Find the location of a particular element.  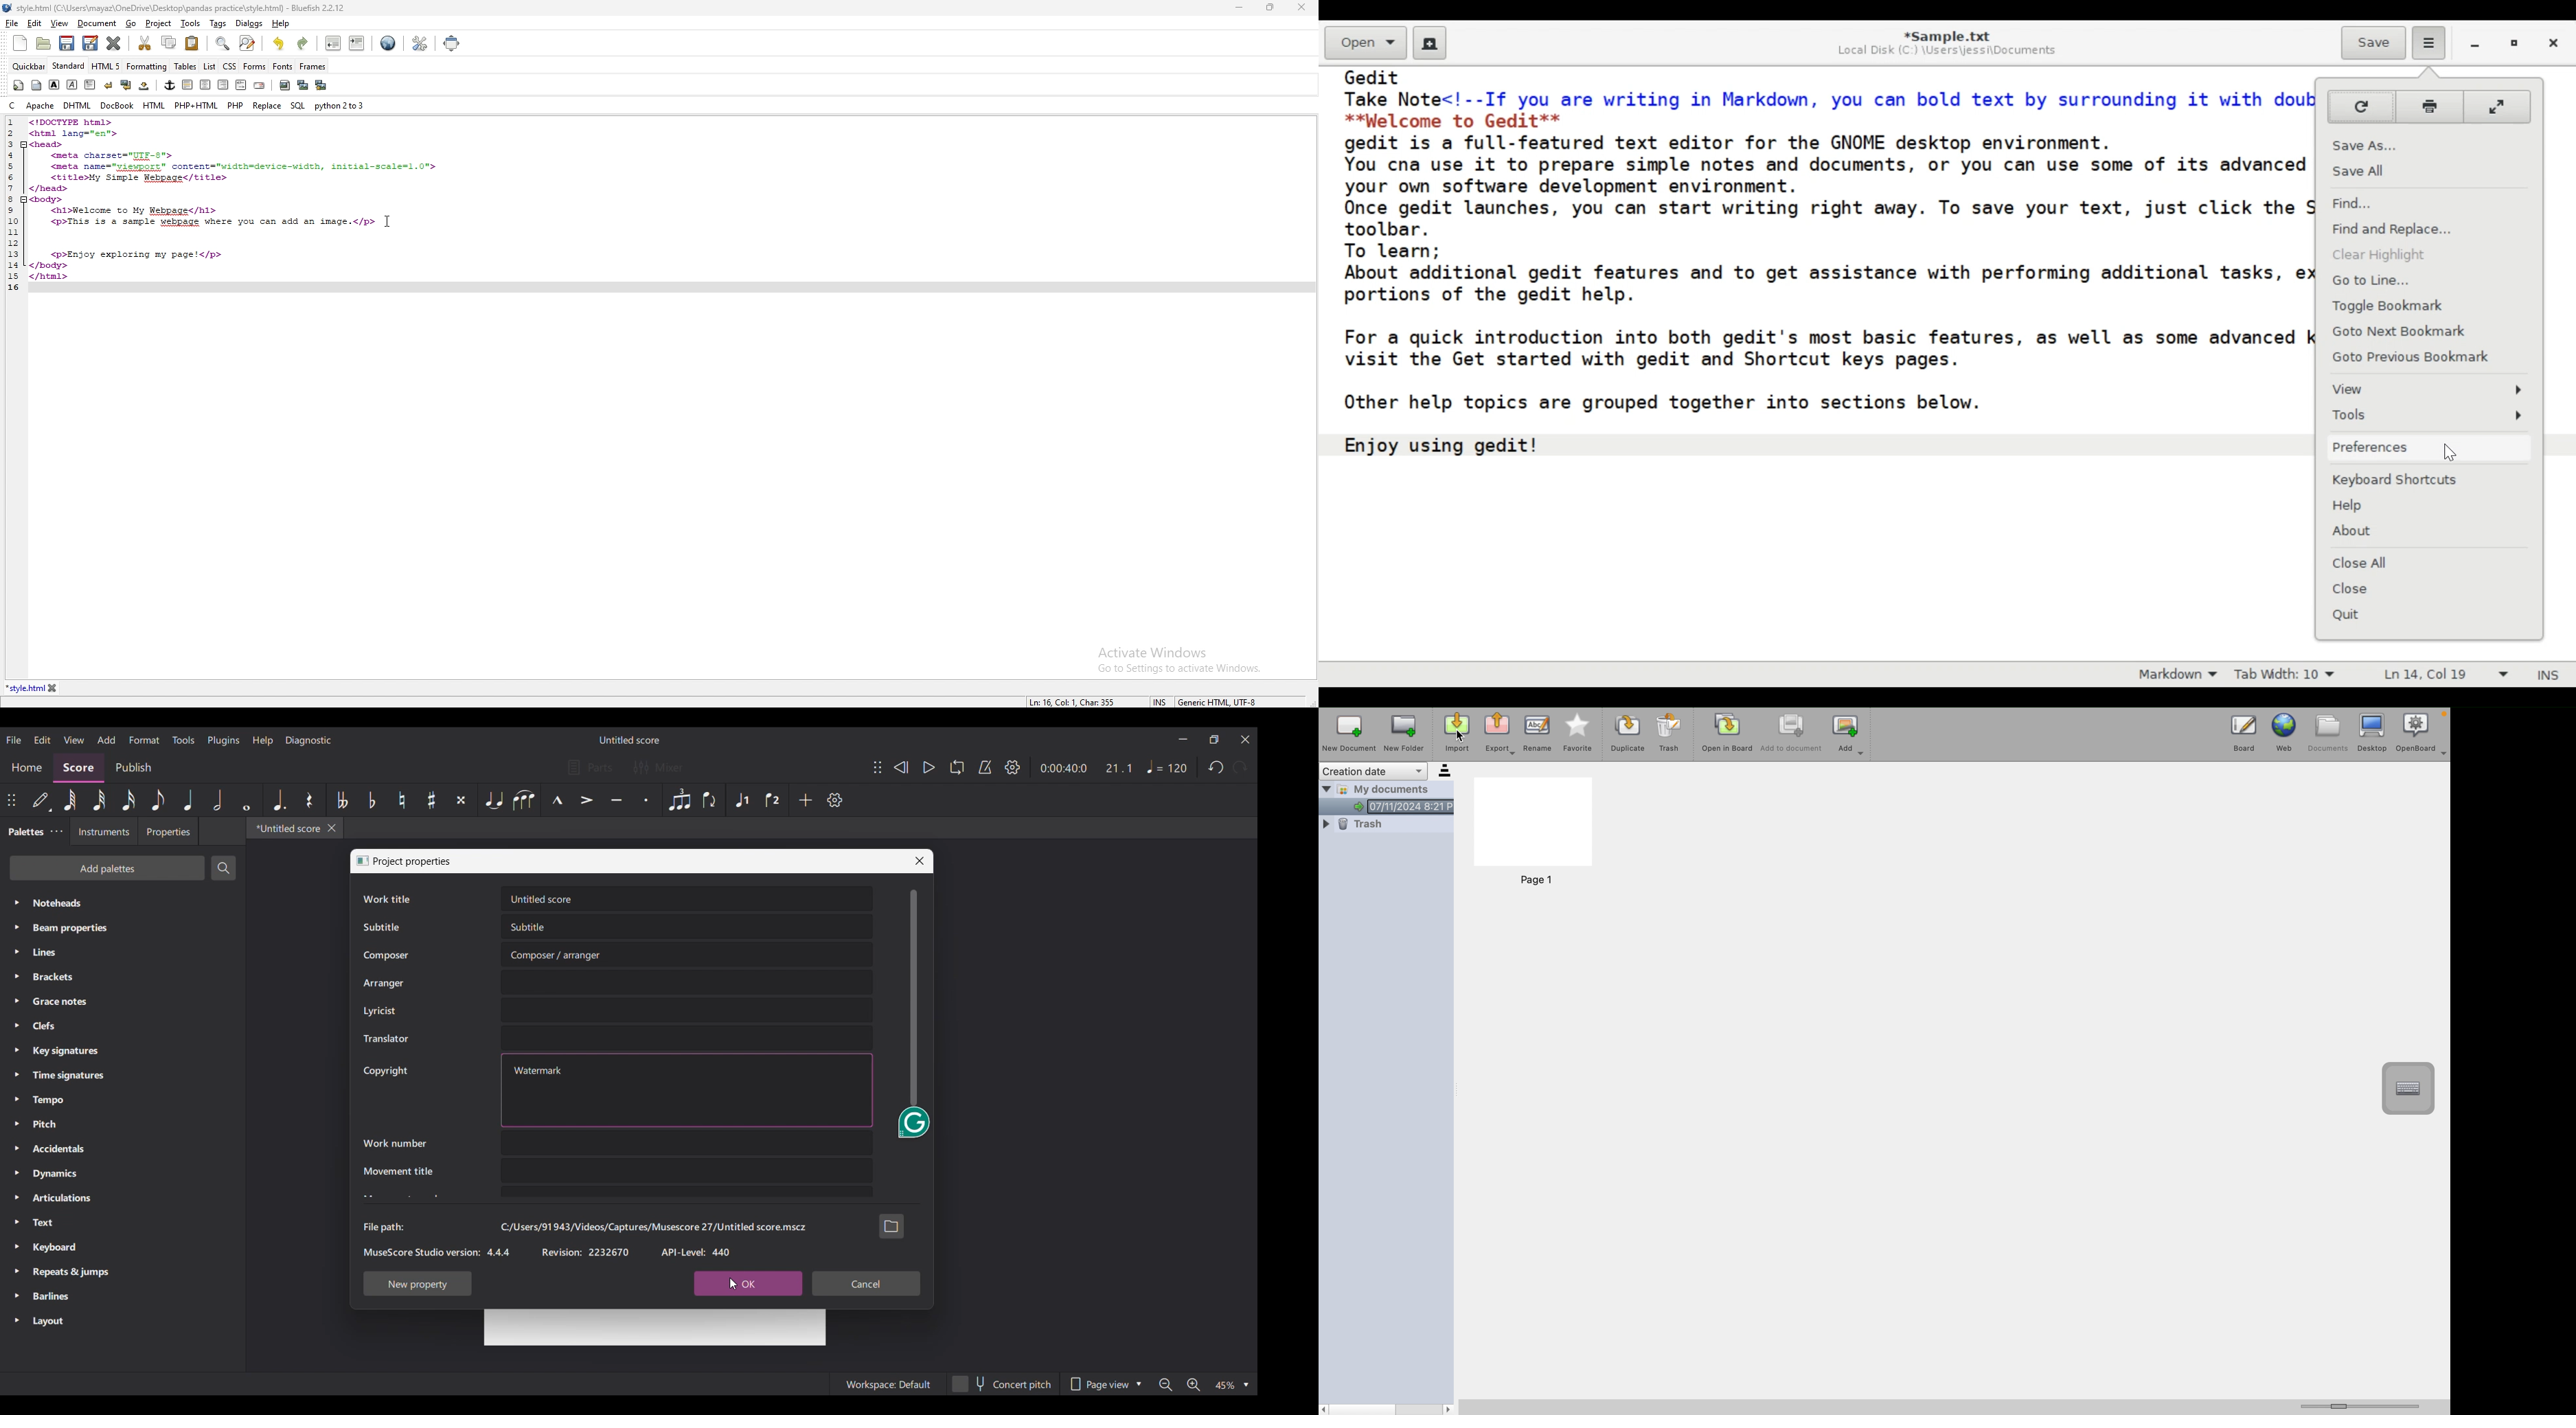

dialogs is located at coordinates (249, 23).